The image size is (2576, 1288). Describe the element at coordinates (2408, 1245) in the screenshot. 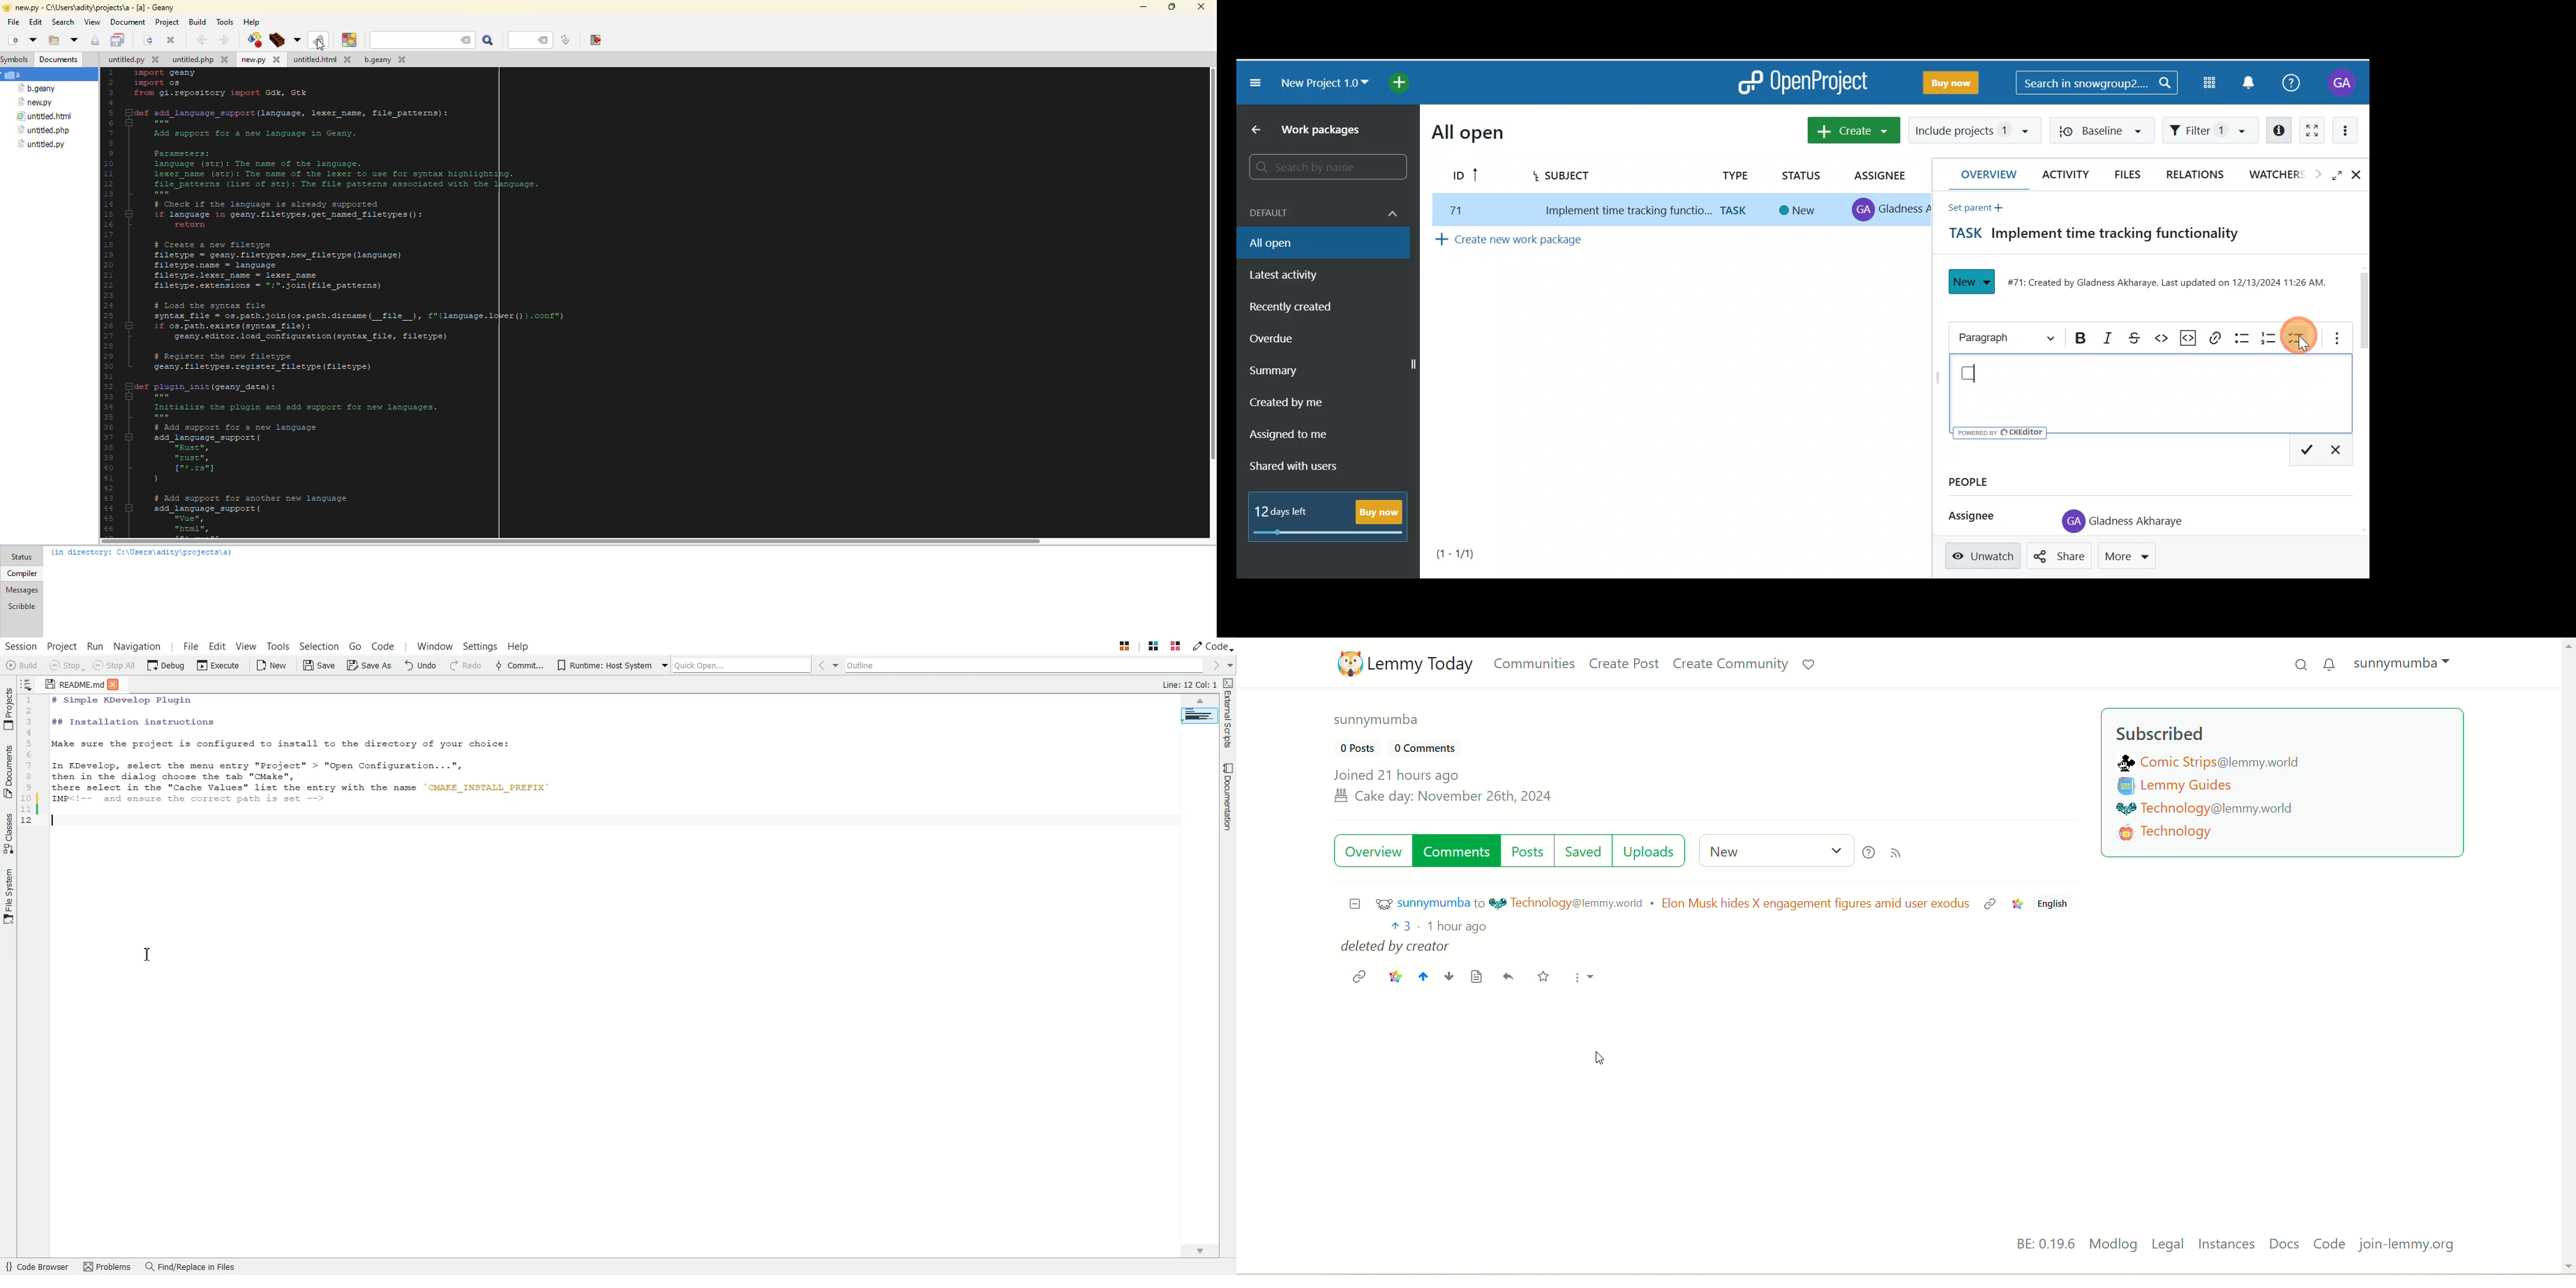

I see `join-lemmy.org` at that location.